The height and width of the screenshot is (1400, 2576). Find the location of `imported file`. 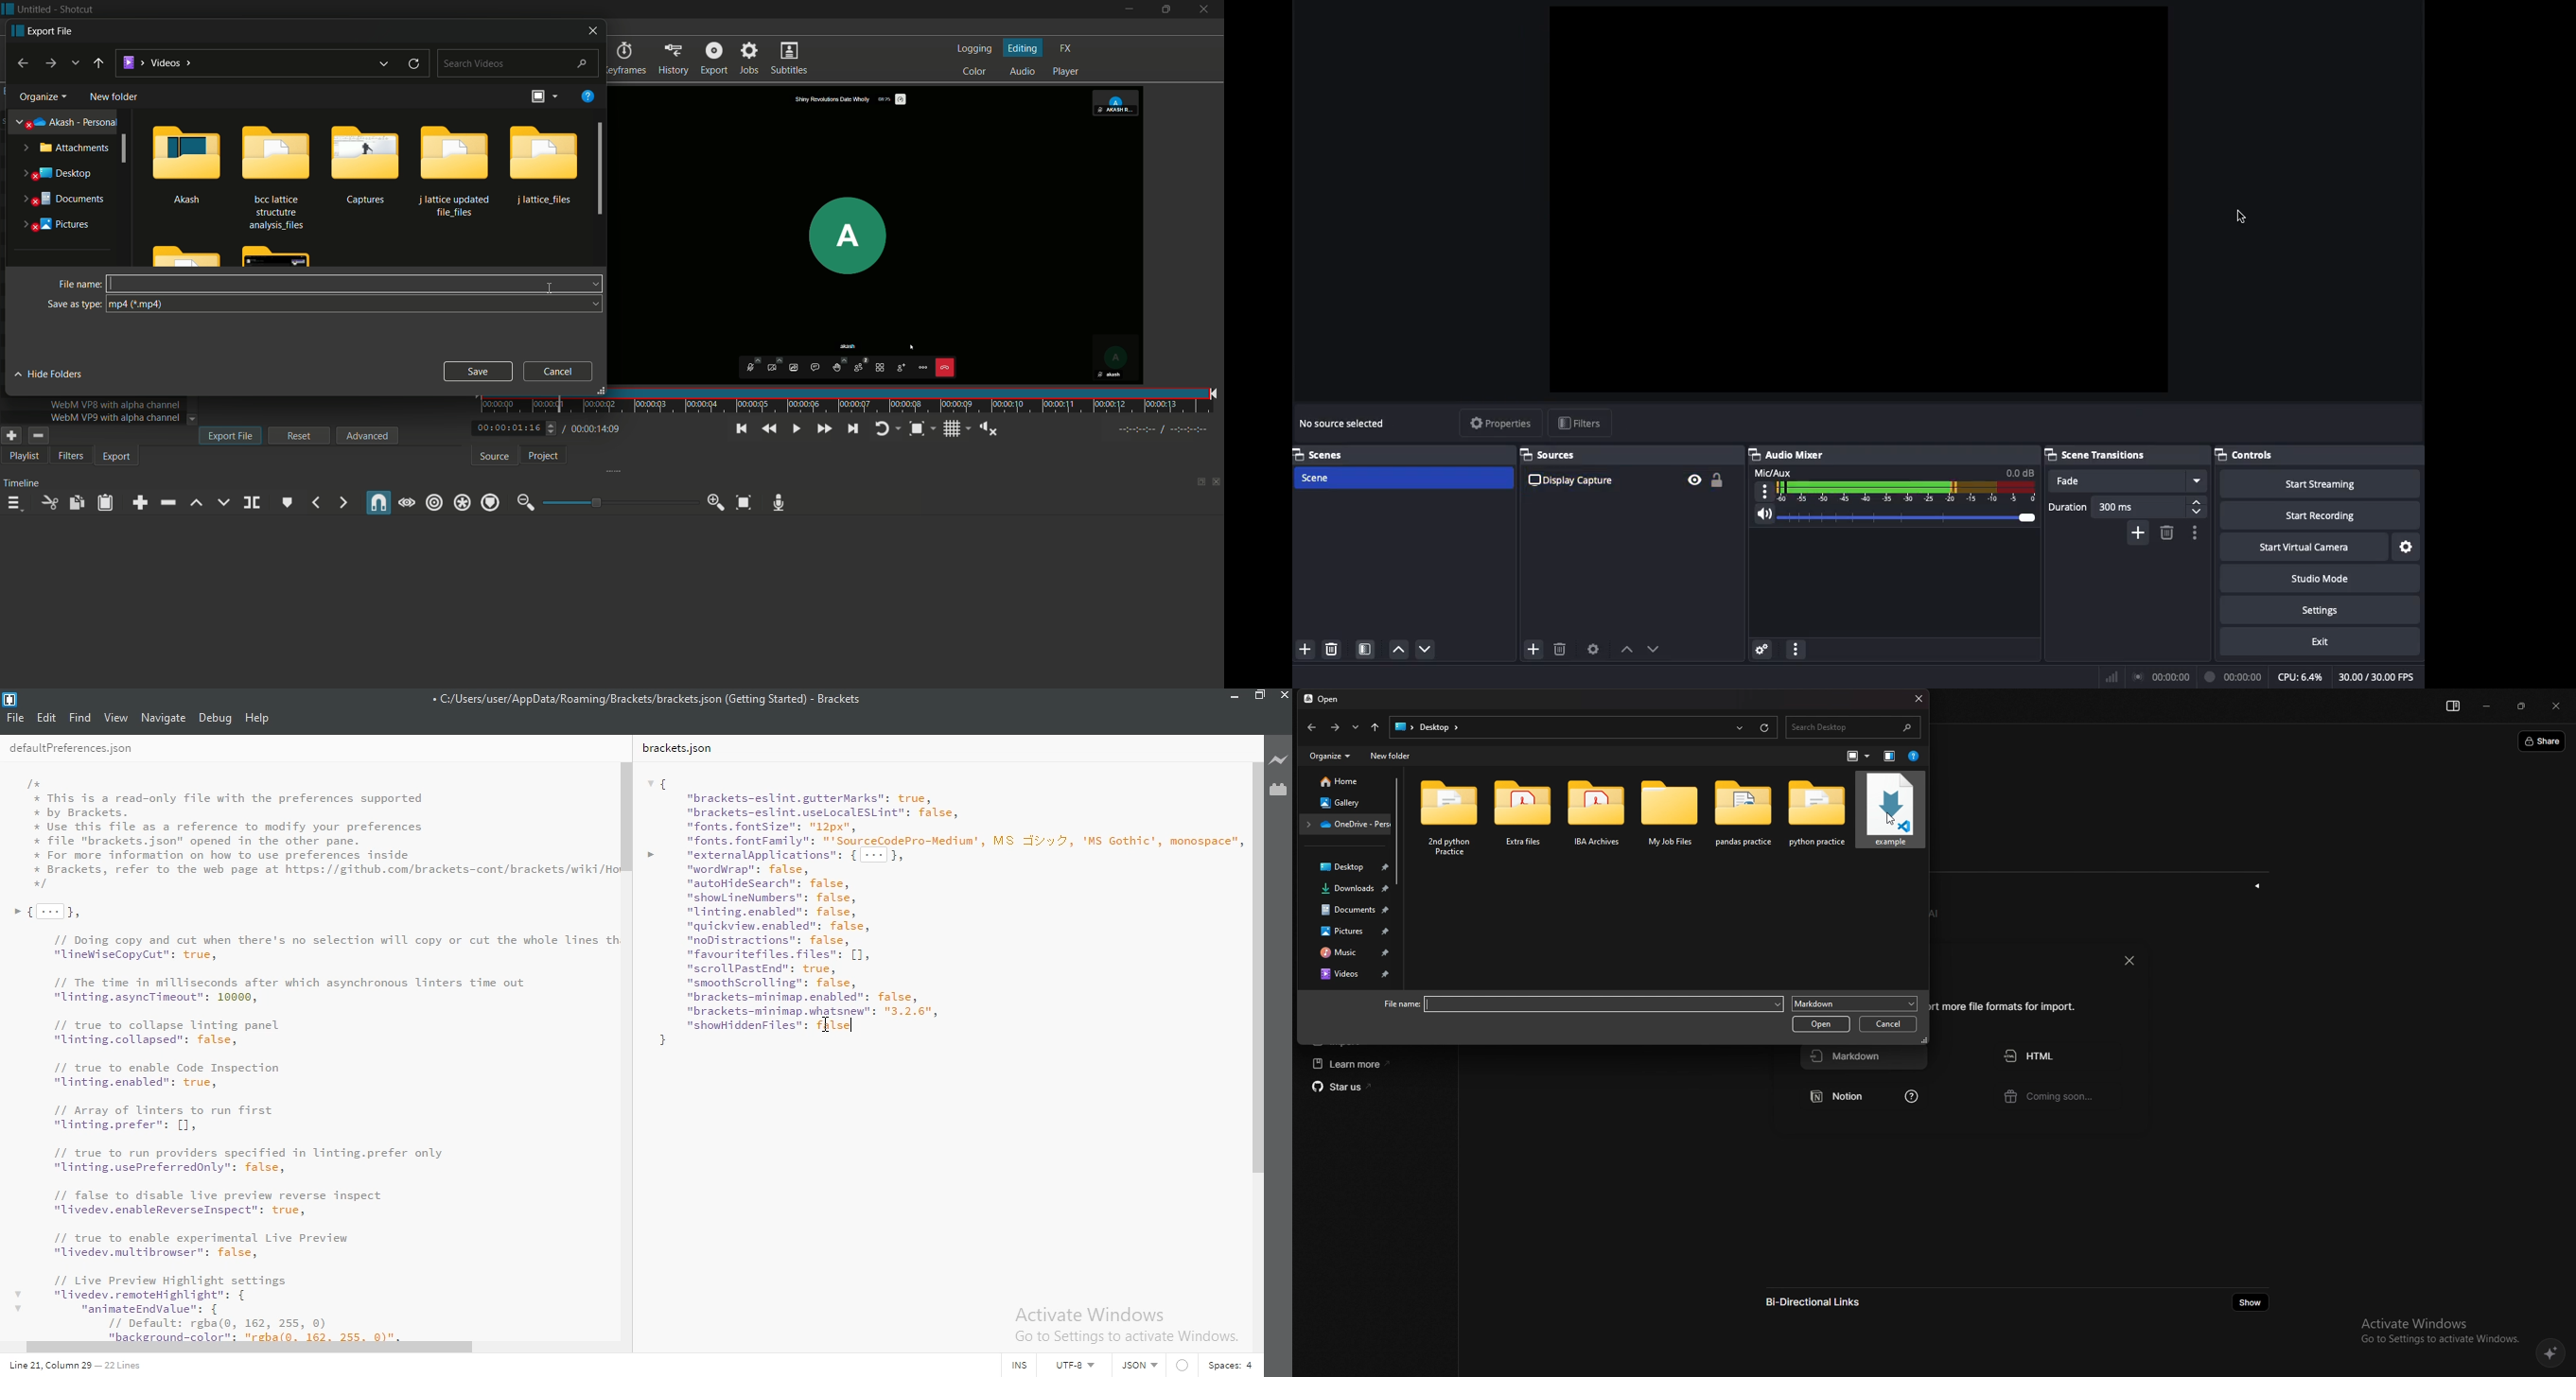

imported file is located at coordinates (882, 235).